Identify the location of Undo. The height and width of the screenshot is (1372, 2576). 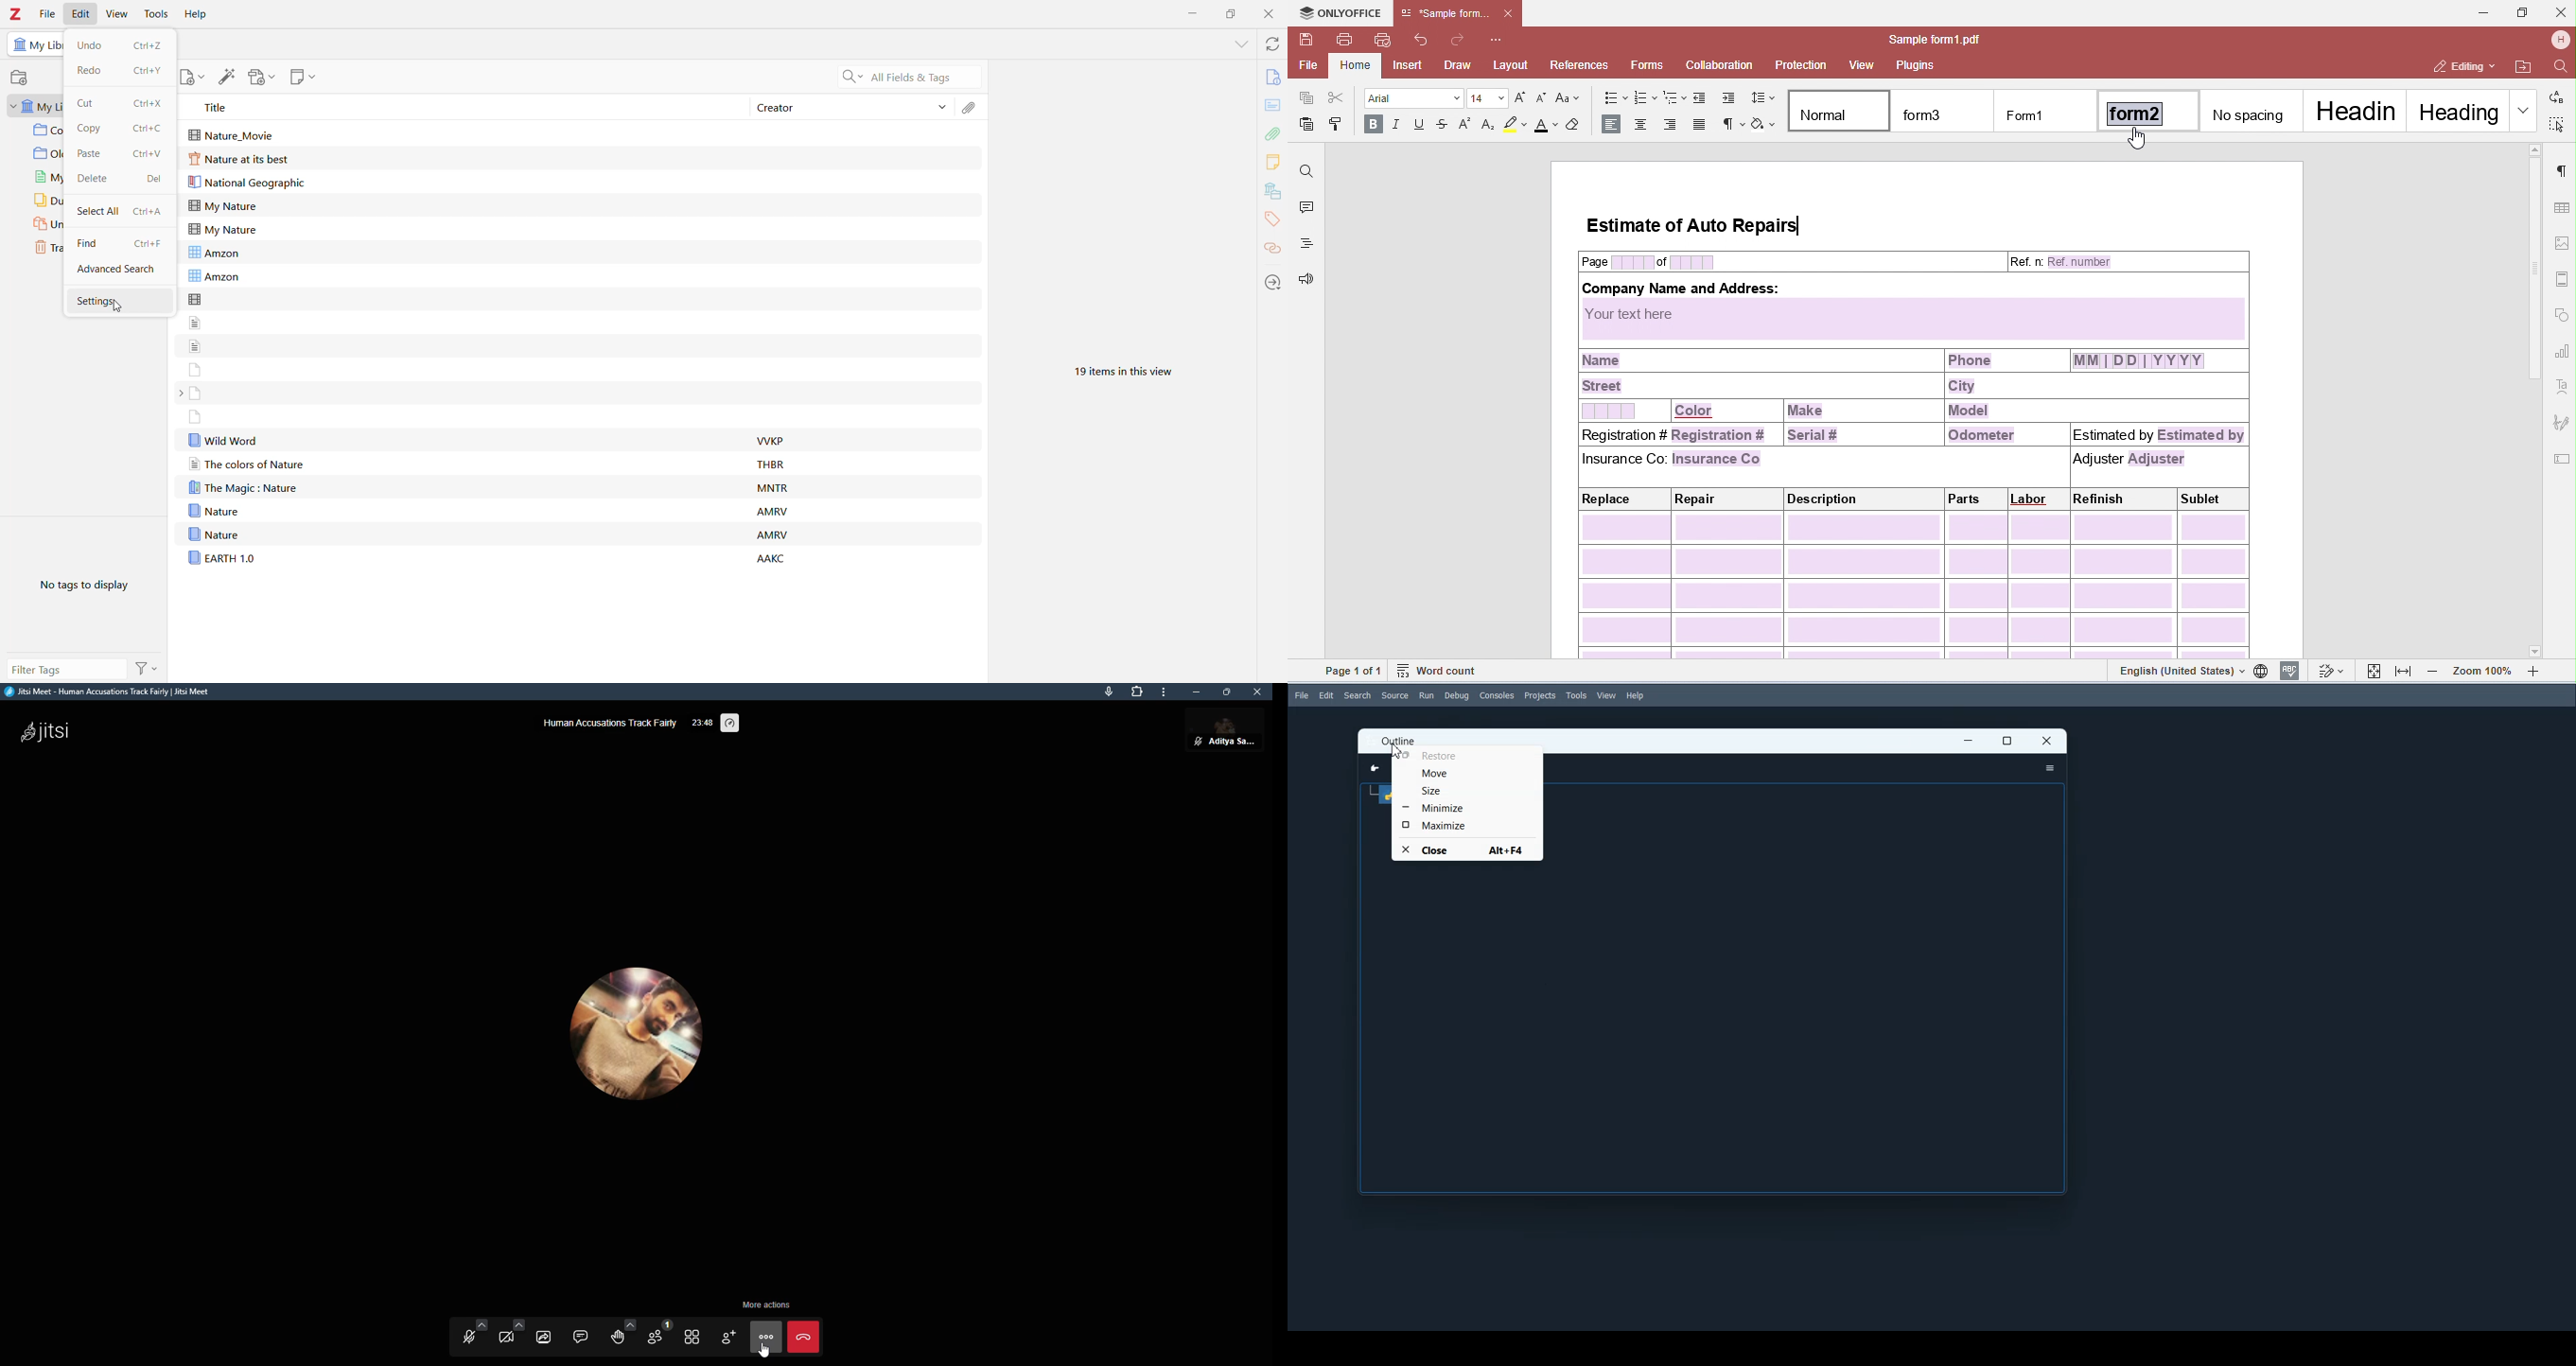
(93, 44).